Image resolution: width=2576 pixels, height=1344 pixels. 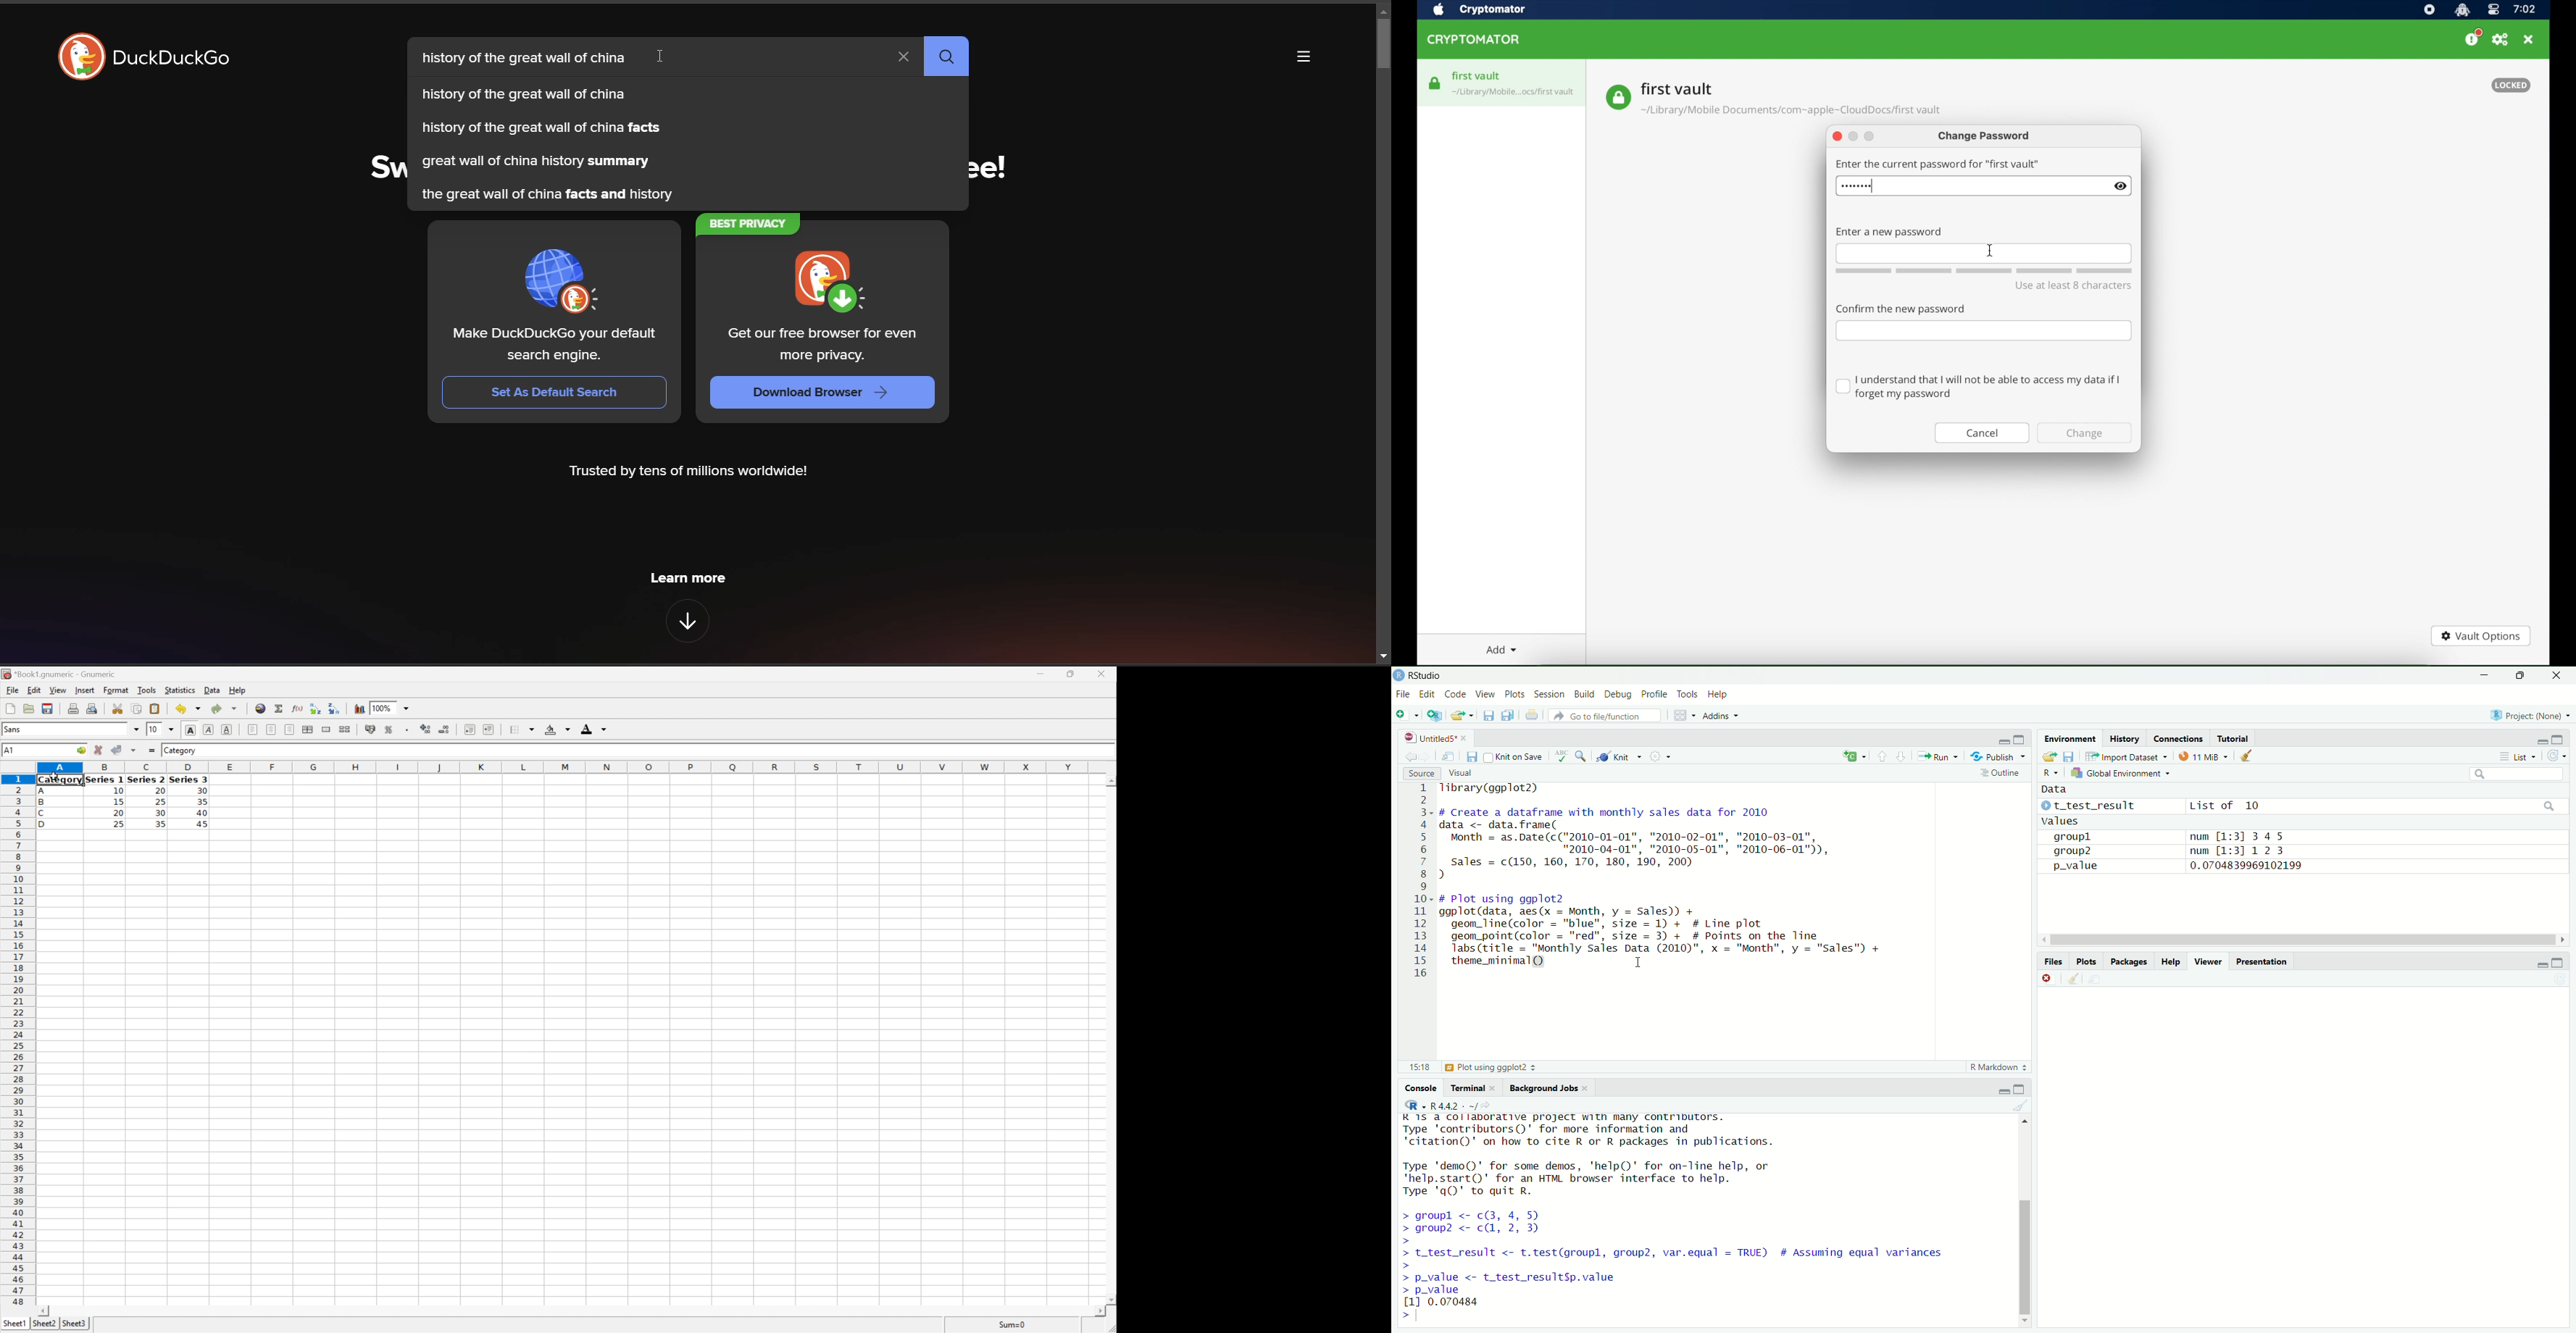 What do you see at coordinates (272, 728) in the screenshot?
I see `Center horizontally` at bounding box center [272, 728].